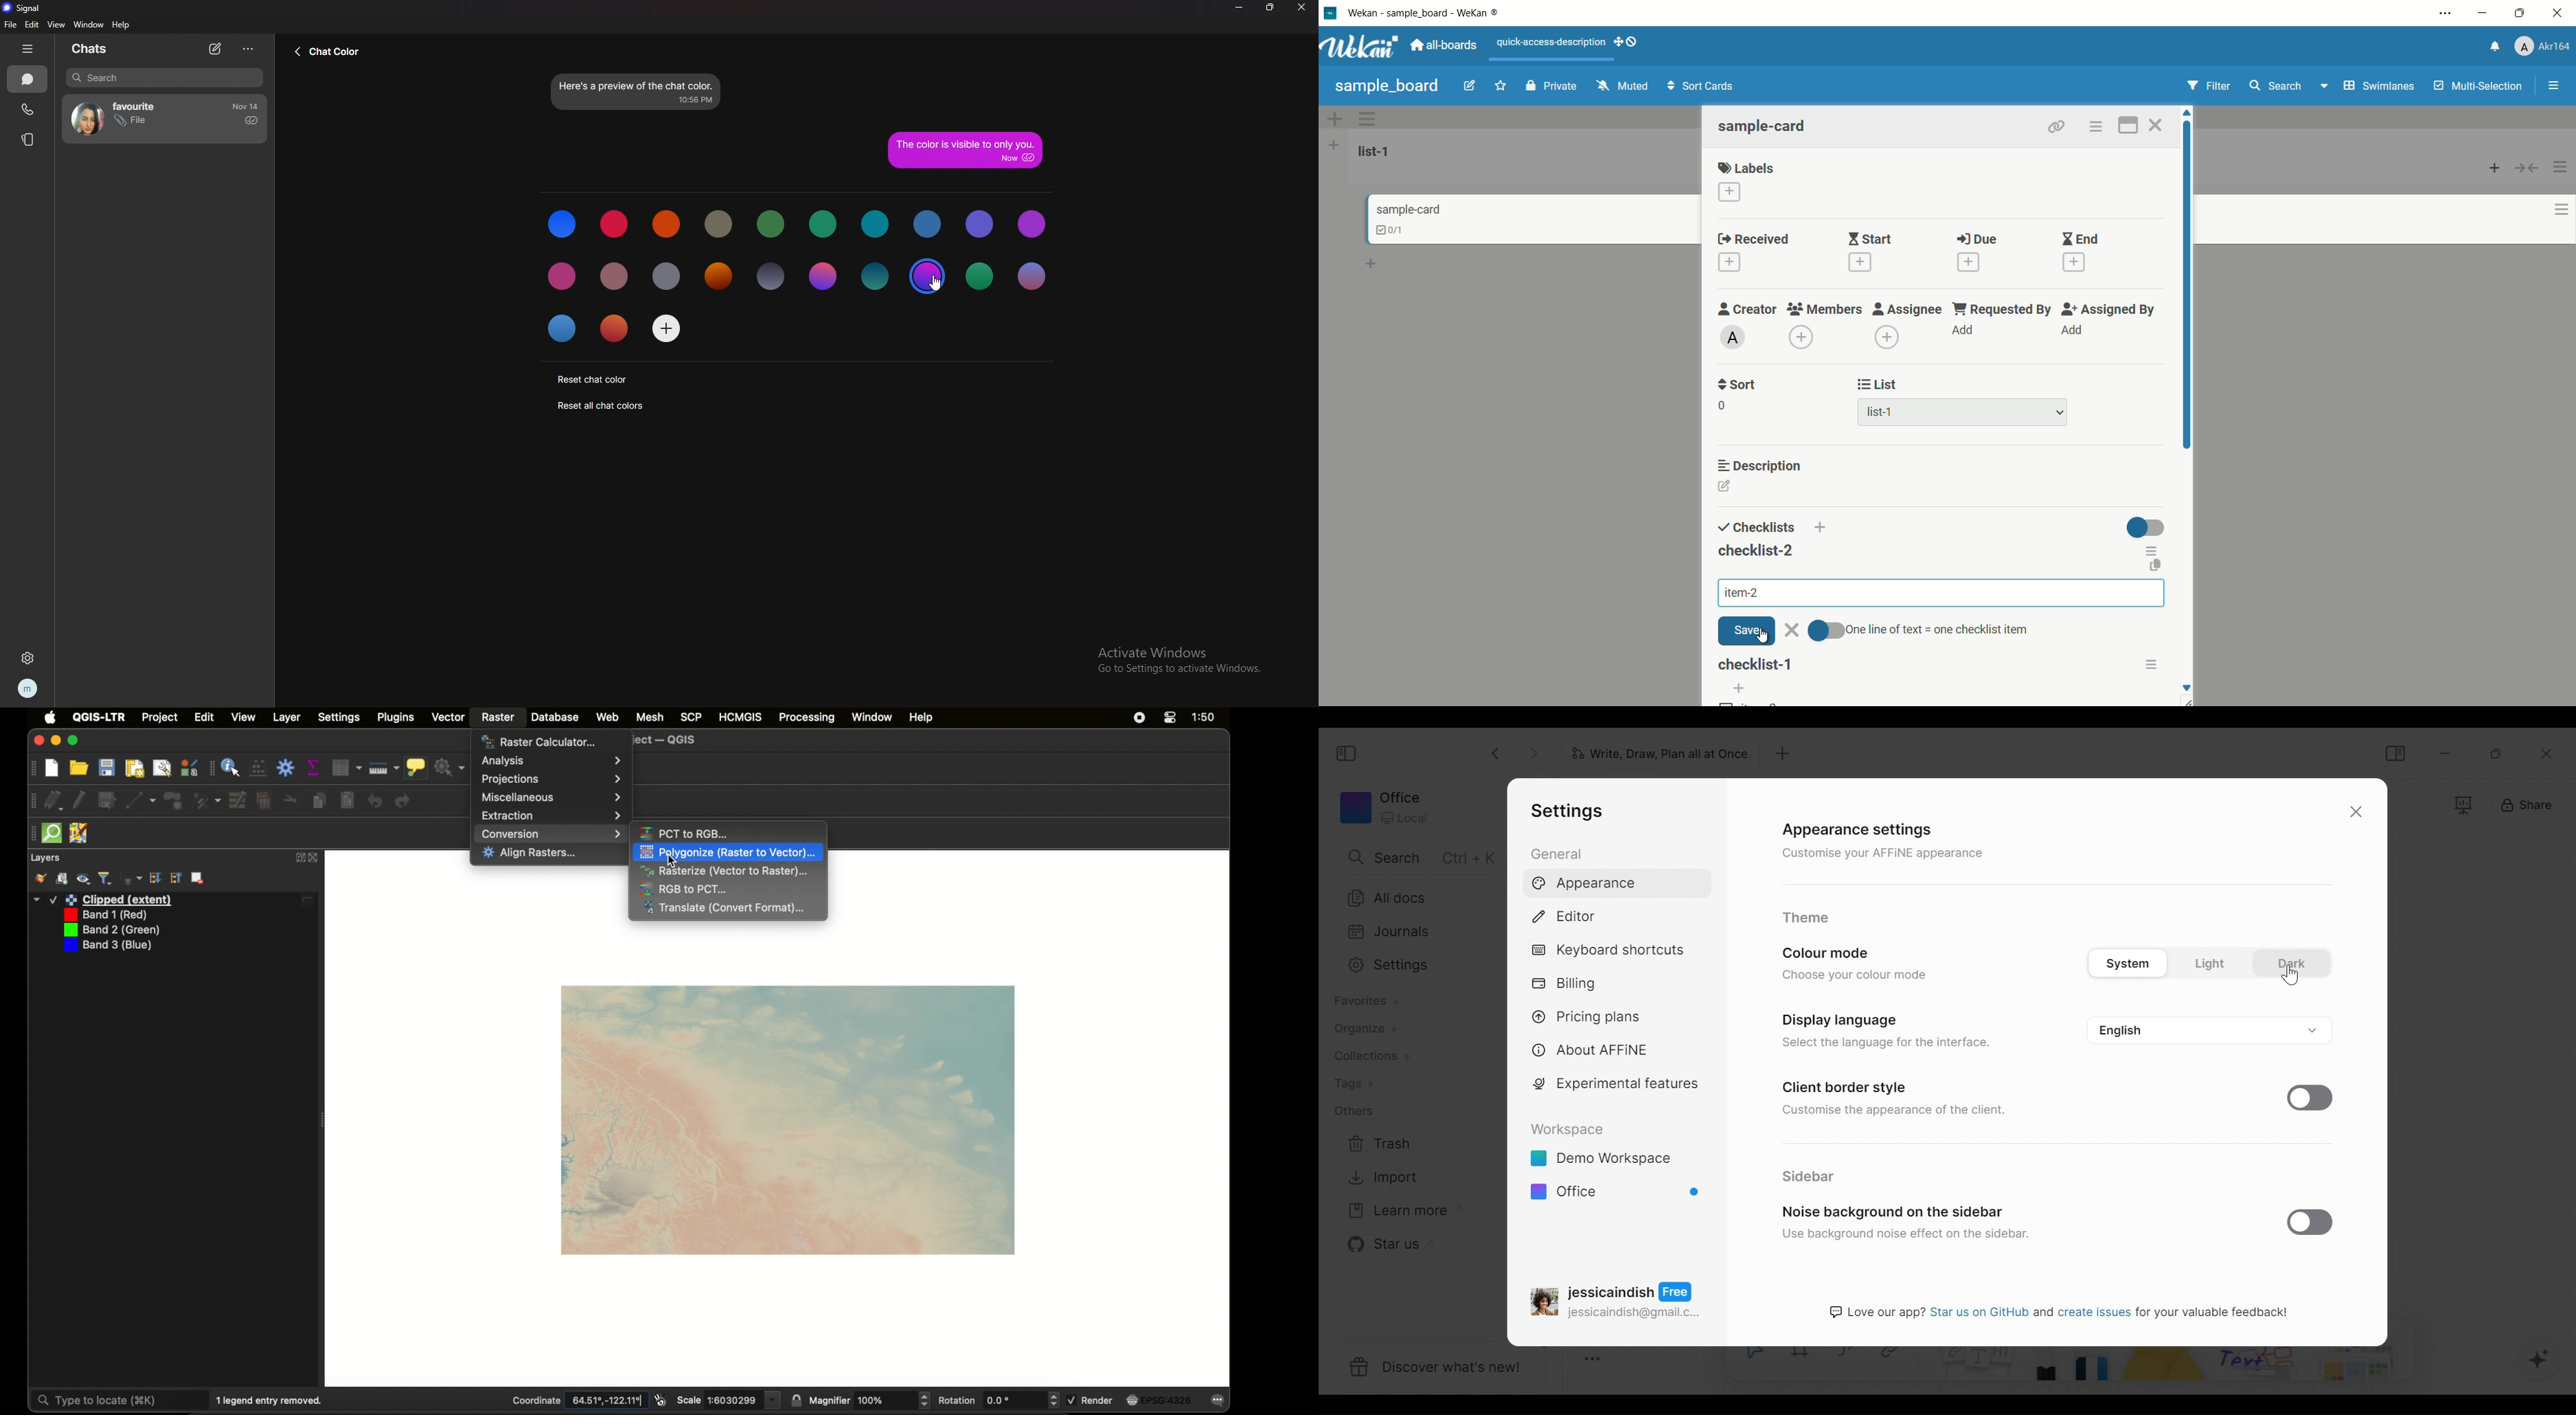 Image resolution: width=2576 pixels, height=1428 pixels. I want to click on board name, so click(1387, 86).